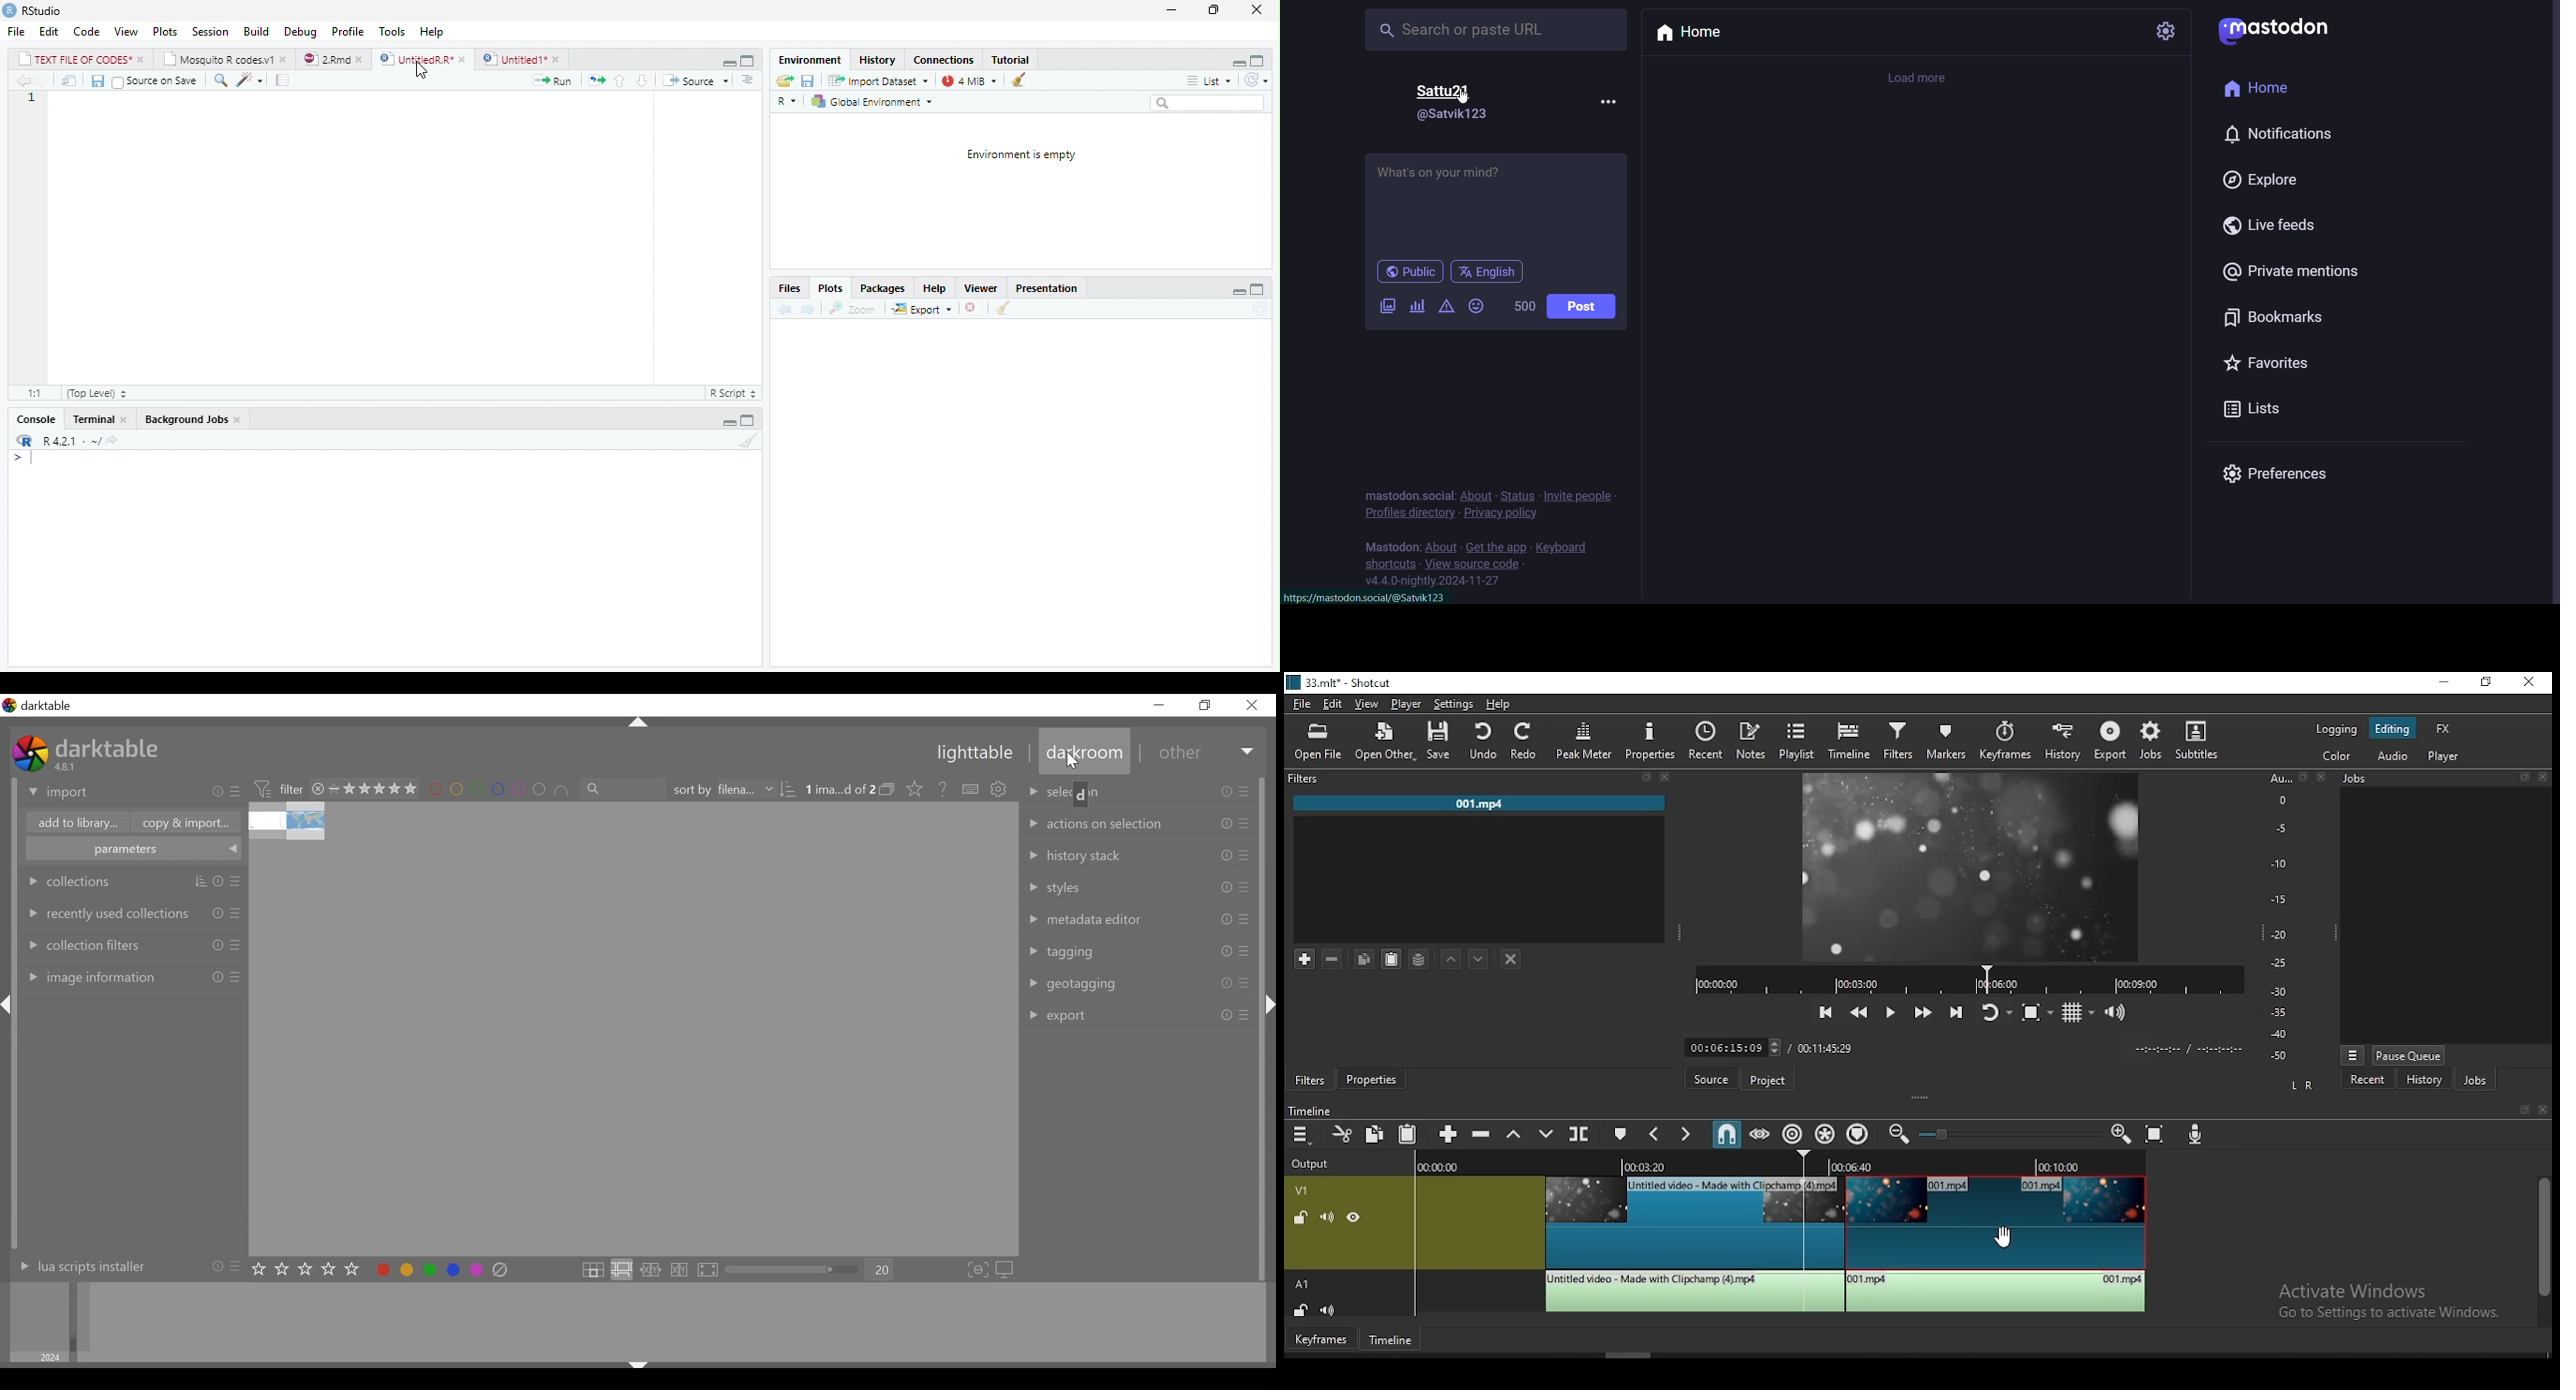 Image resolution: width=2576 pixels, height=1400 pixels. What do you see at coordinates (236, 979) in the screenshot?
I see `` at bounding box center [236, 979].